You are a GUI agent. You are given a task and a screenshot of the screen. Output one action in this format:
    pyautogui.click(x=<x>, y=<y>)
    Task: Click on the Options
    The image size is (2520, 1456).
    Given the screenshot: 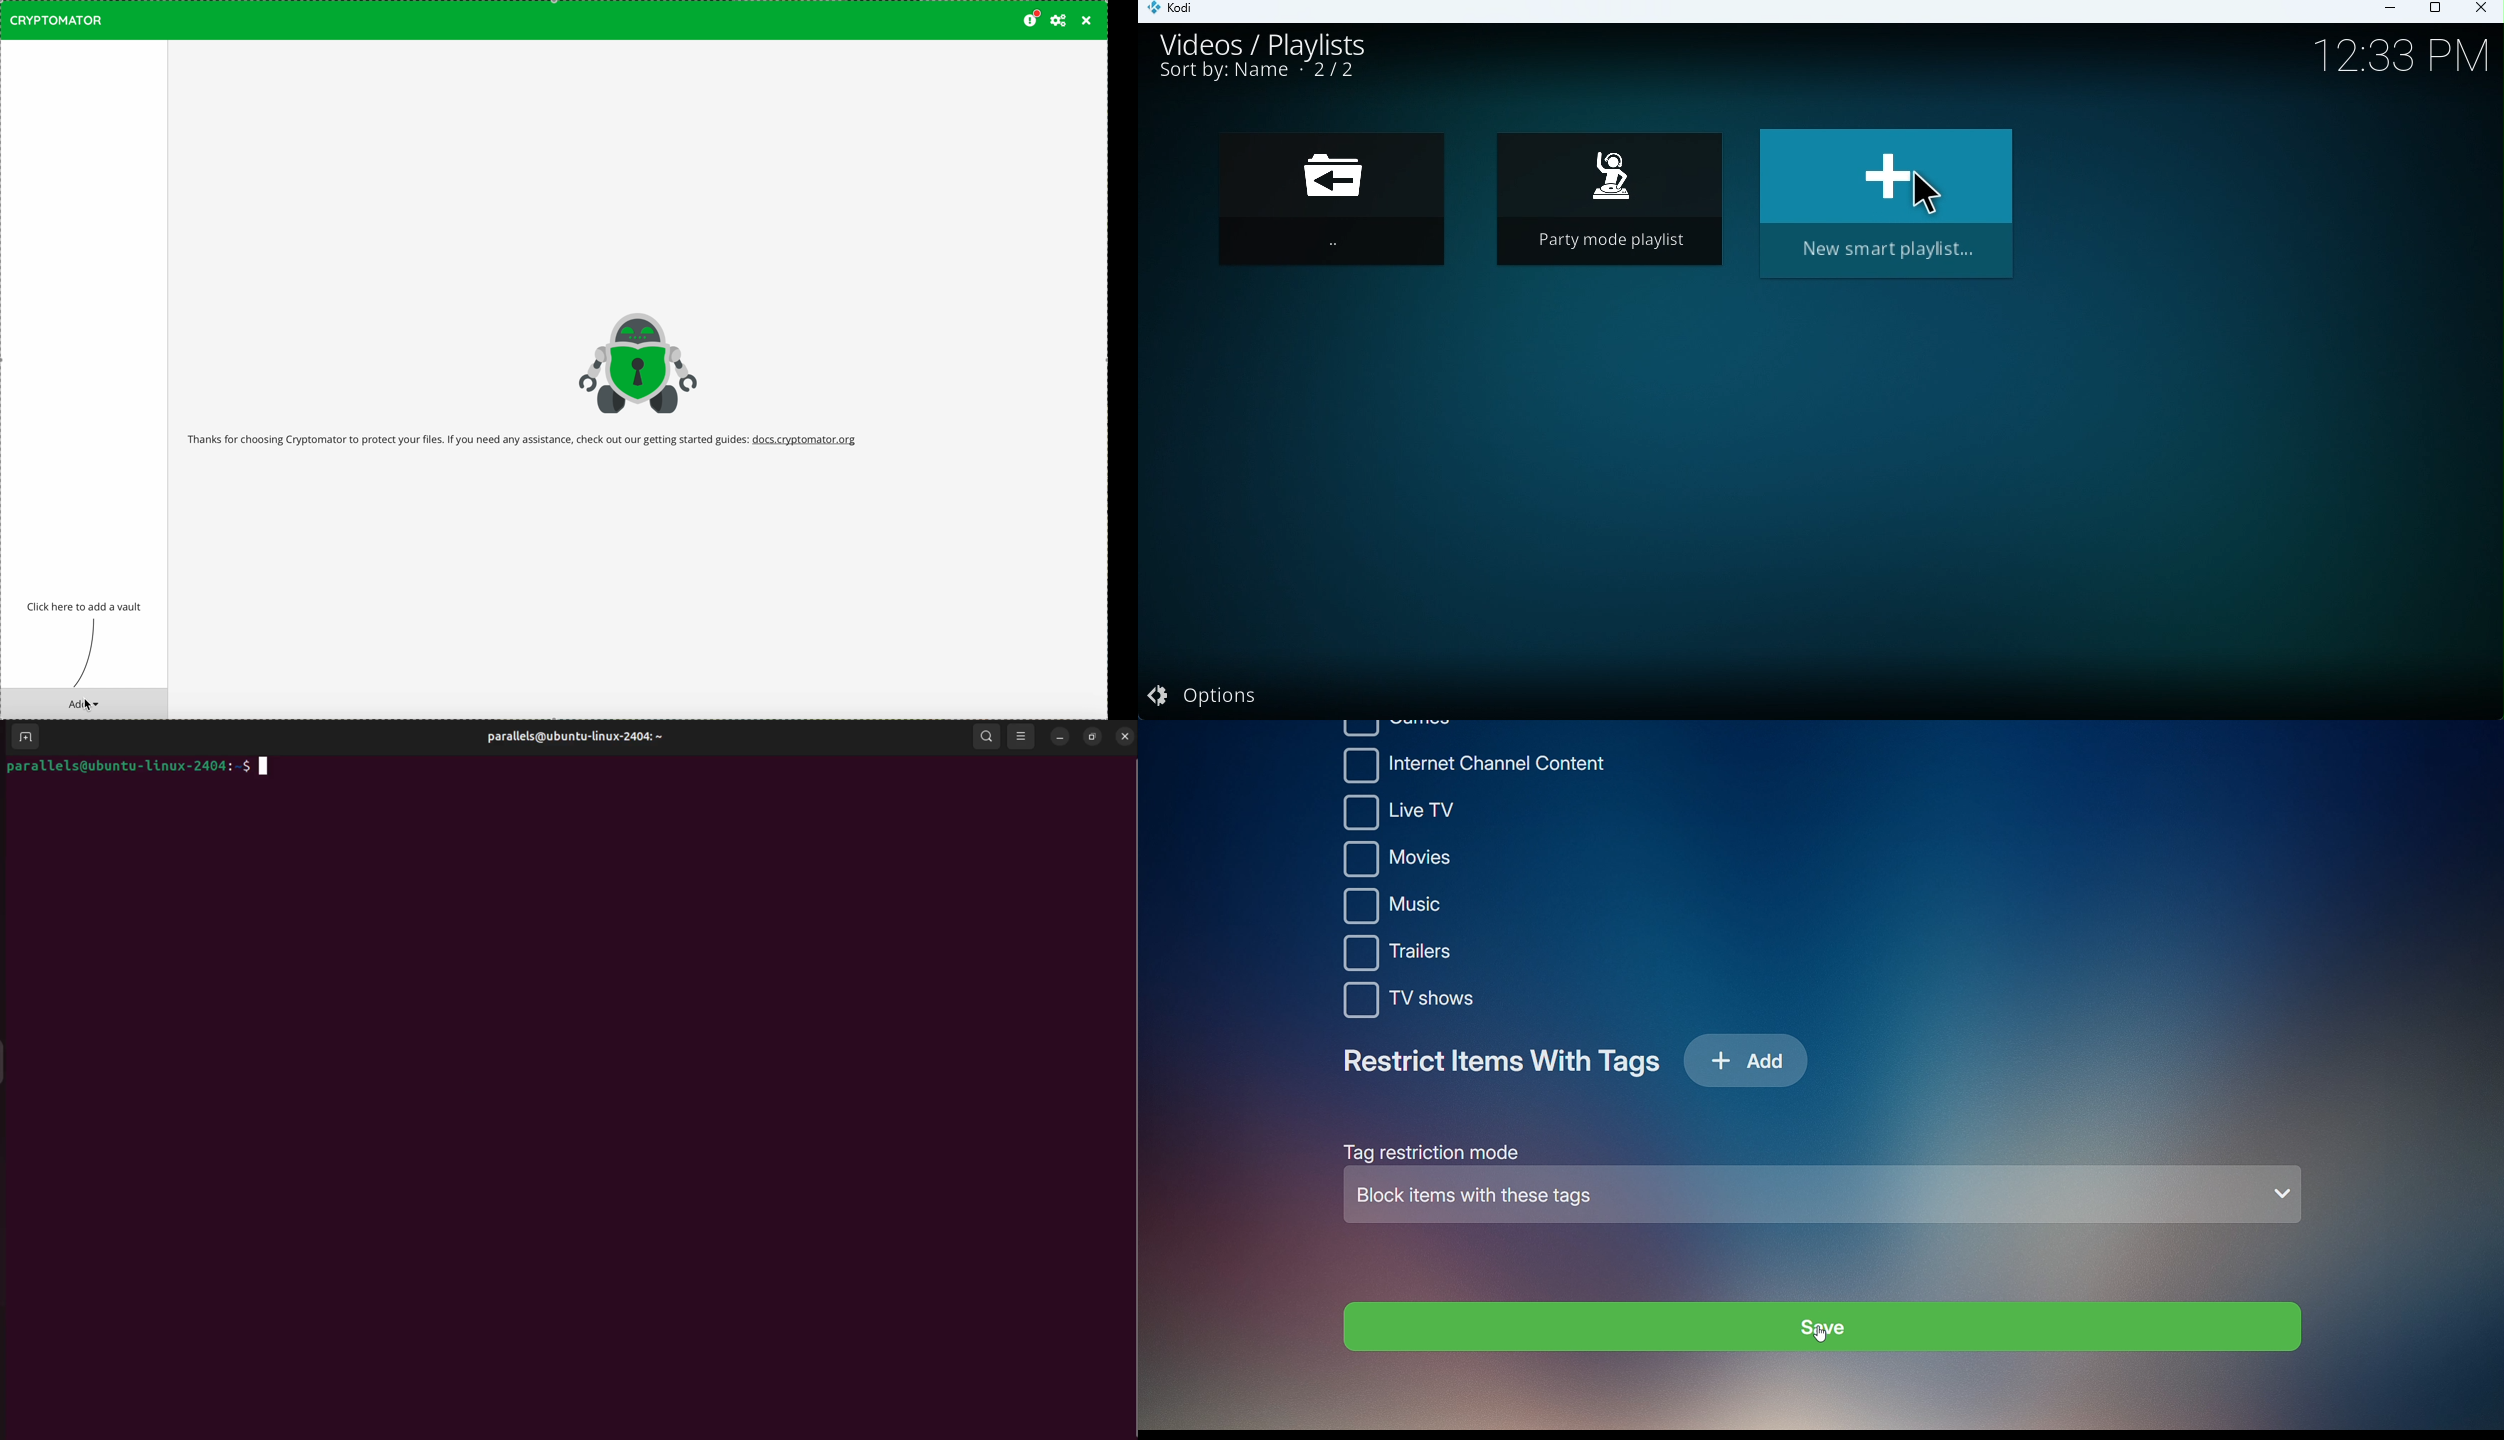 What is the action you would take?
    pyautogui.click(x=1224, y=698)
    